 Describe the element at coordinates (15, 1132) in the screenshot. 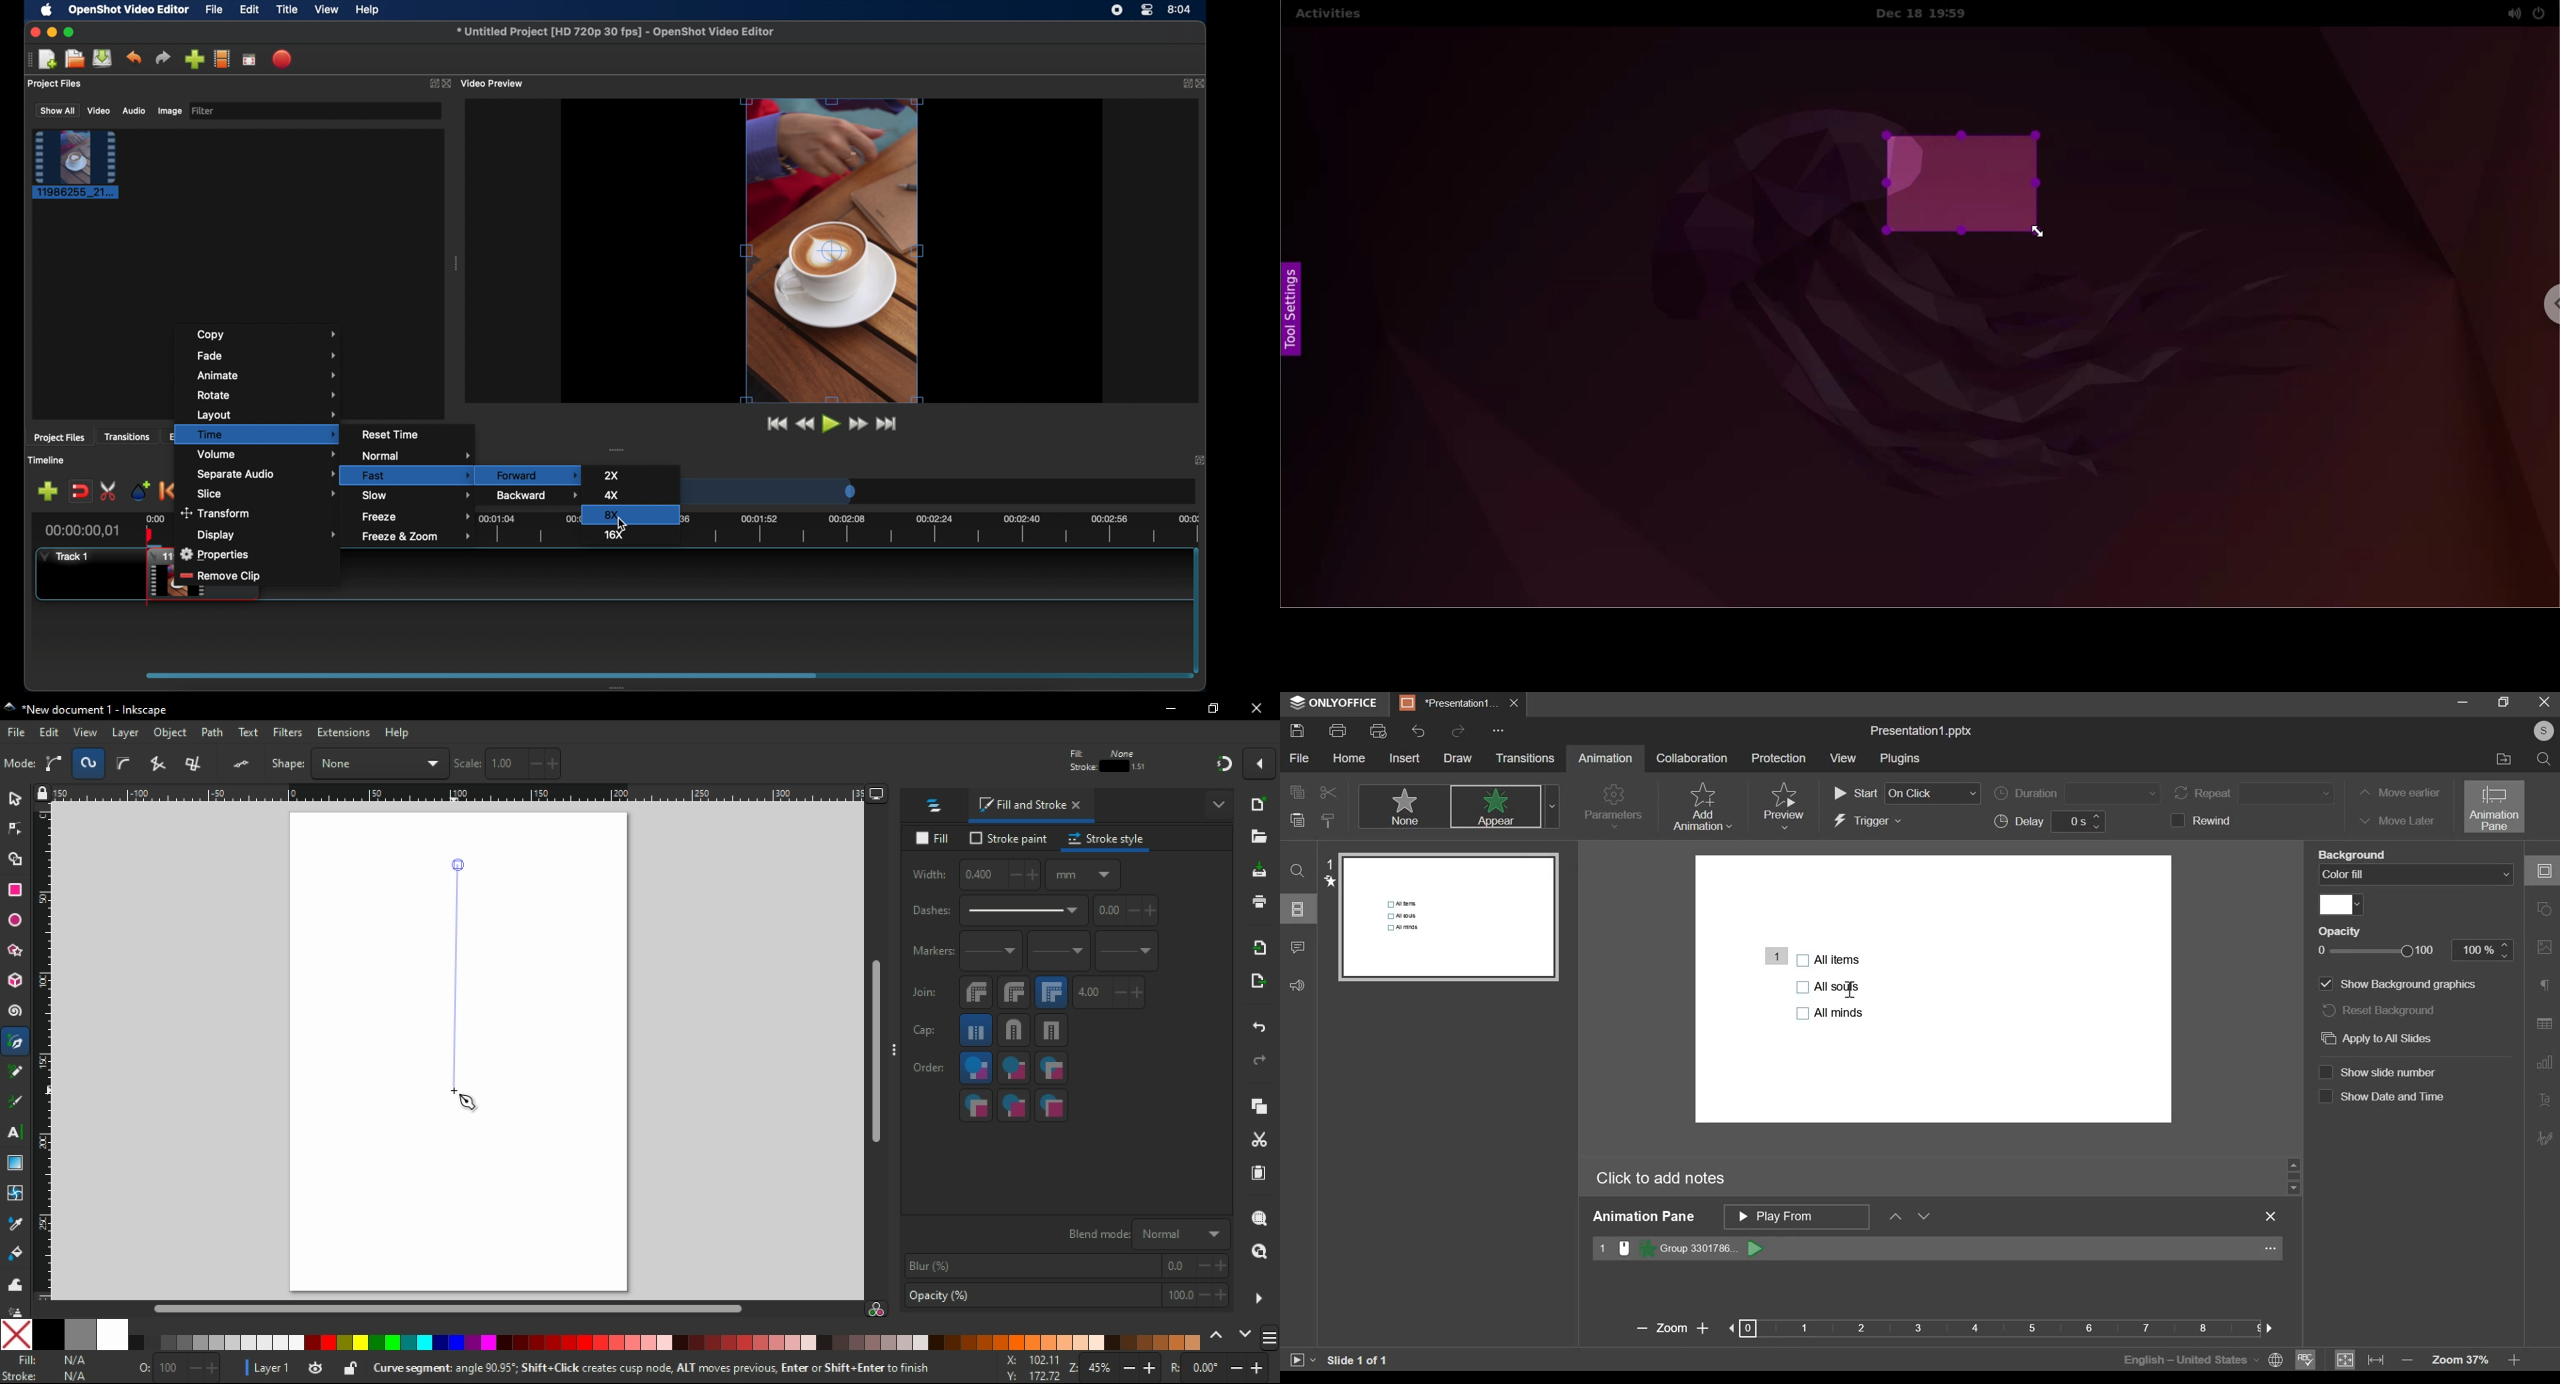

I see `text tool` at that location.